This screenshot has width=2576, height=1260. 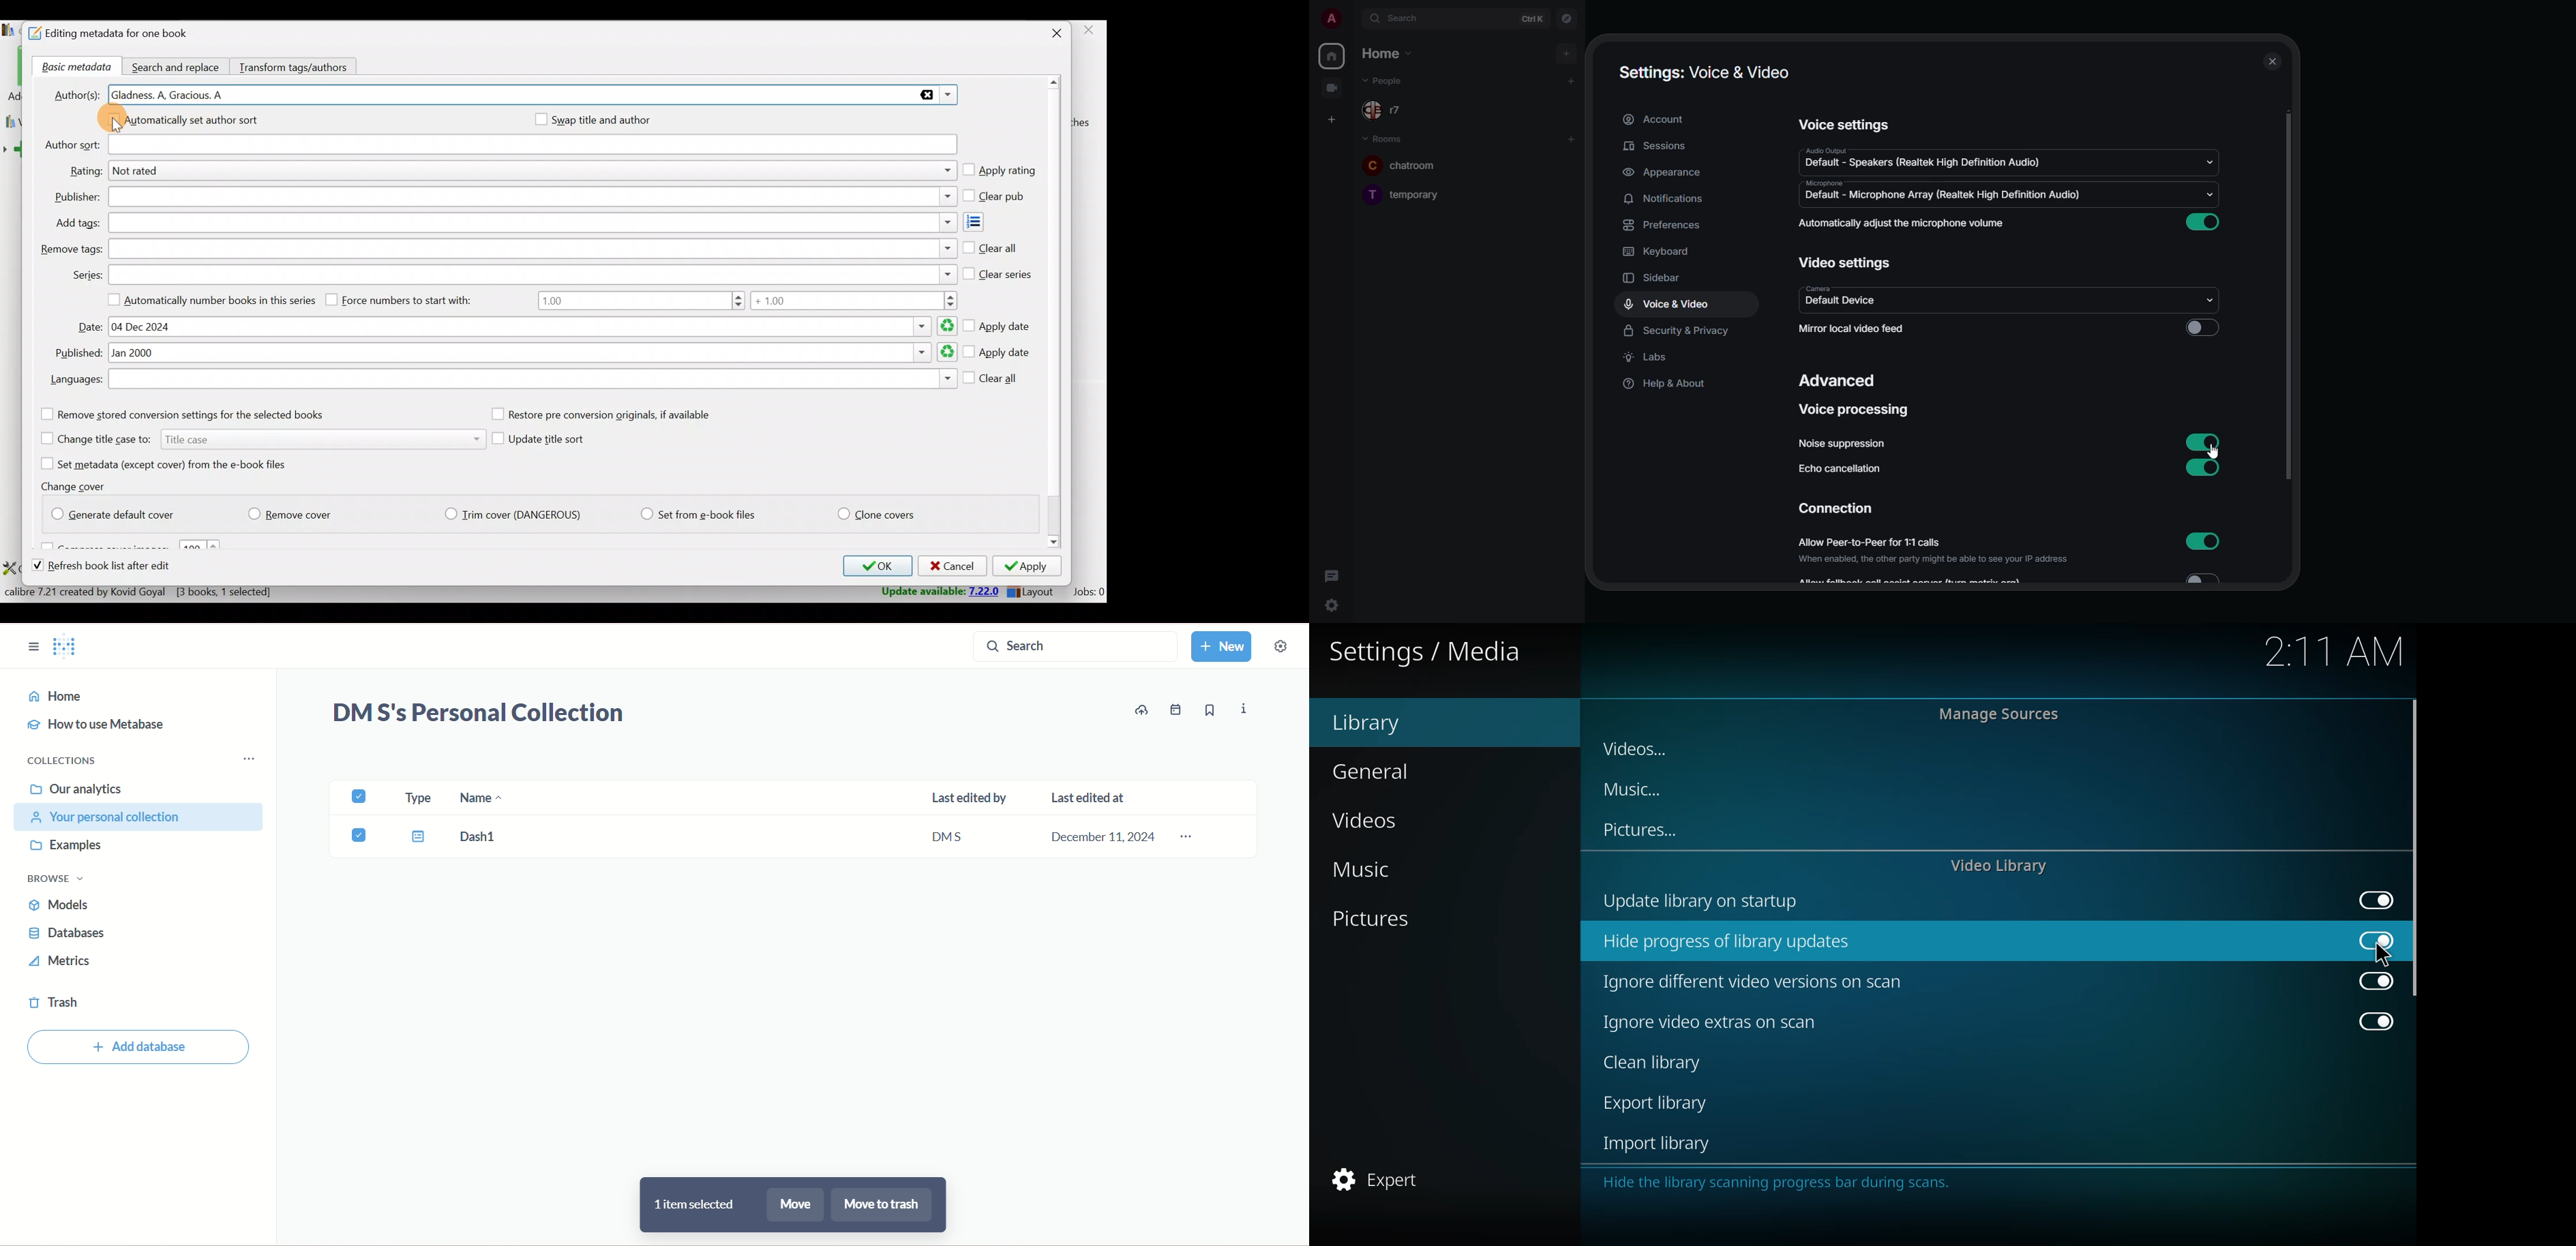 I want to click on music, so click(x=1633, y=791).